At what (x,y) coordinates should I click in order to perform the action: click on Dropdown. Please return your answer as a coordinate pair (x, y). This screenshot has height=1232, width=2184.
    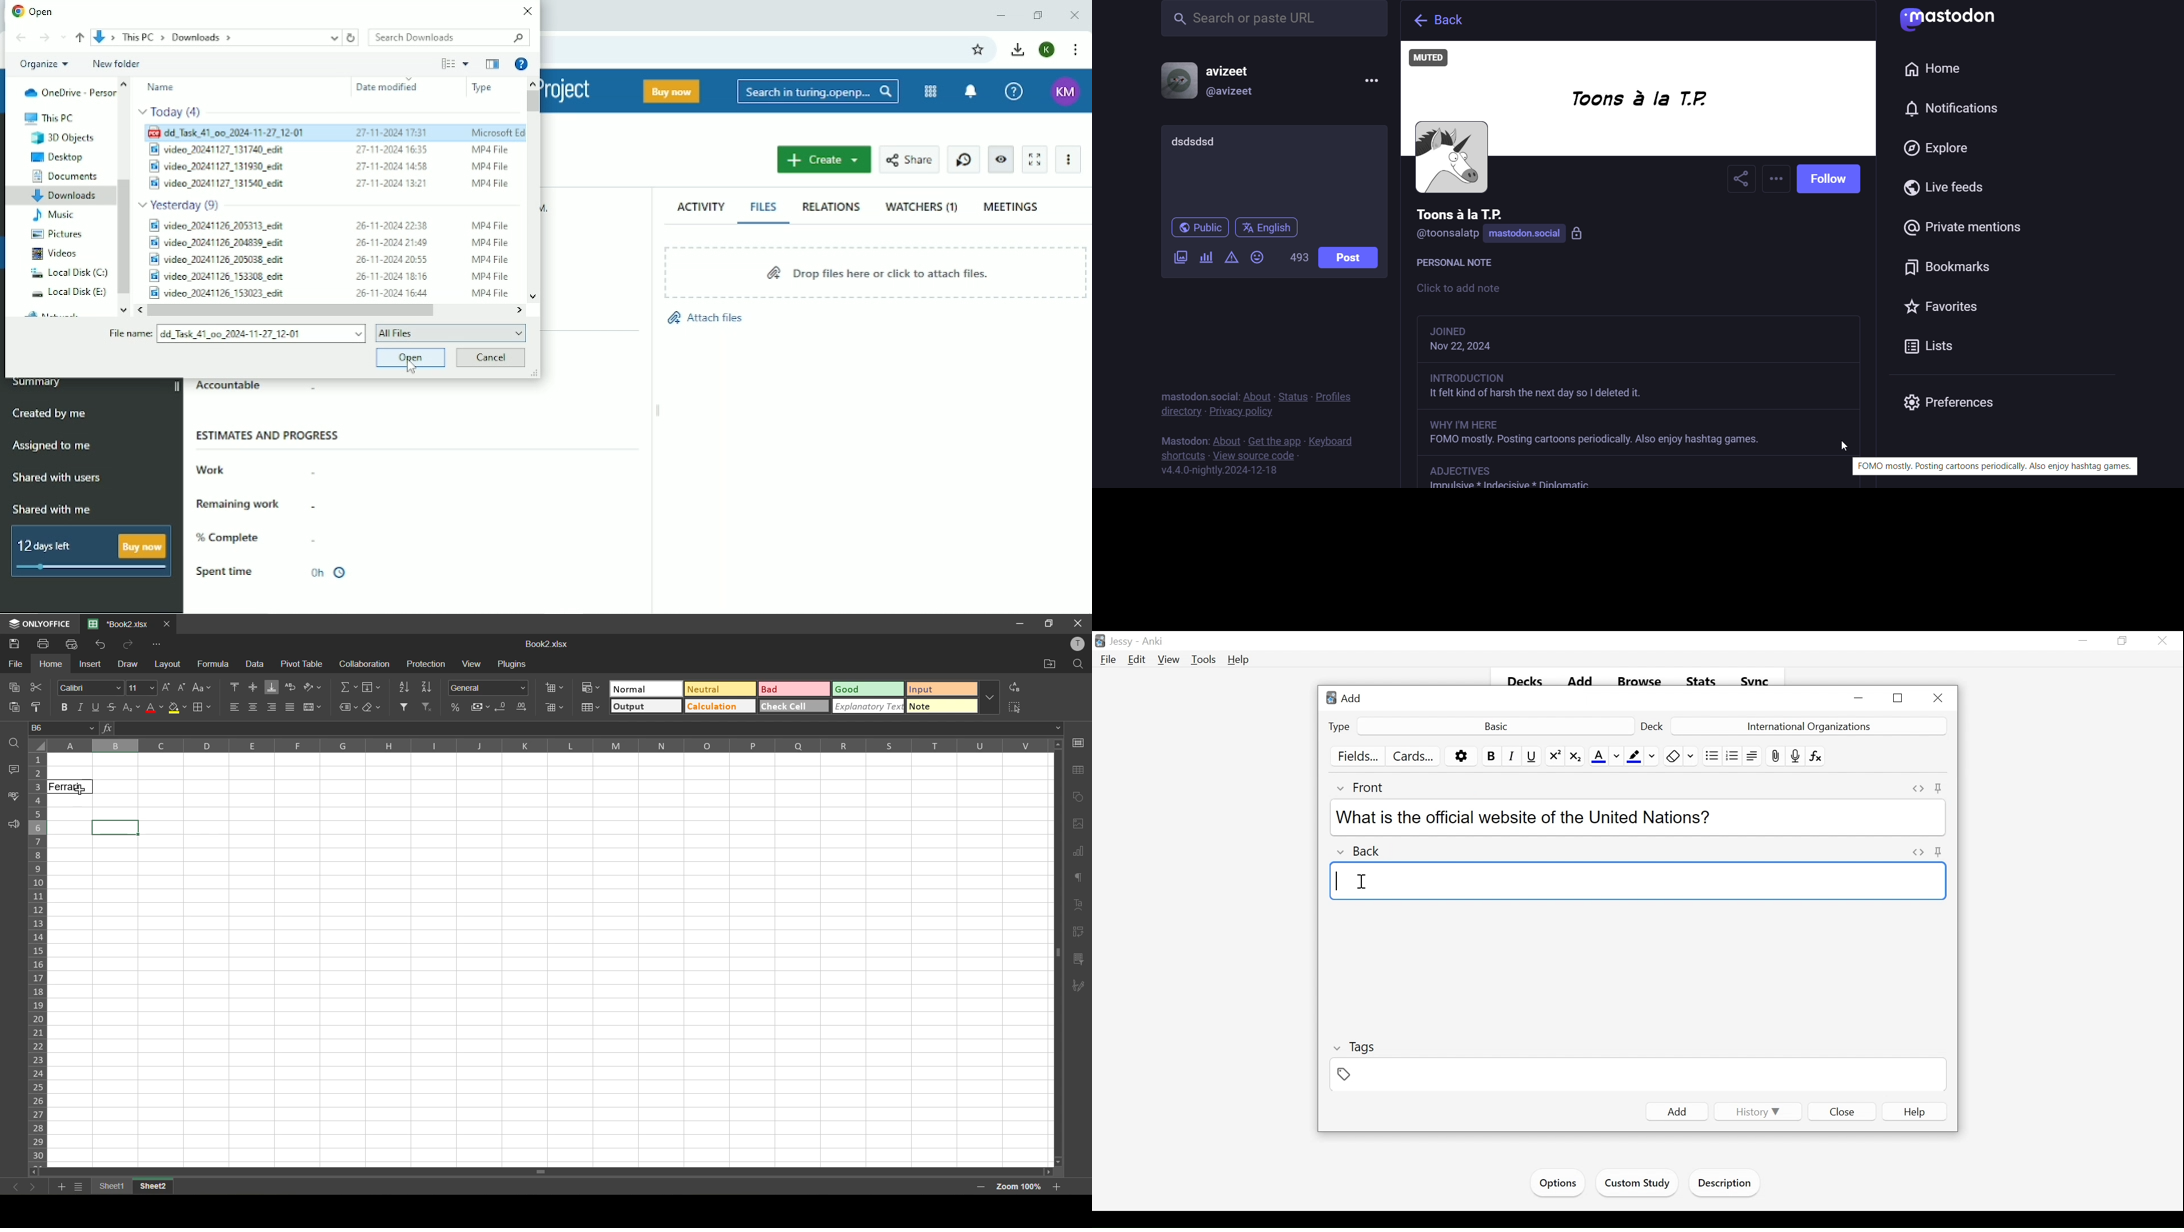
    Looking at the image, I should click on (1058, 728).